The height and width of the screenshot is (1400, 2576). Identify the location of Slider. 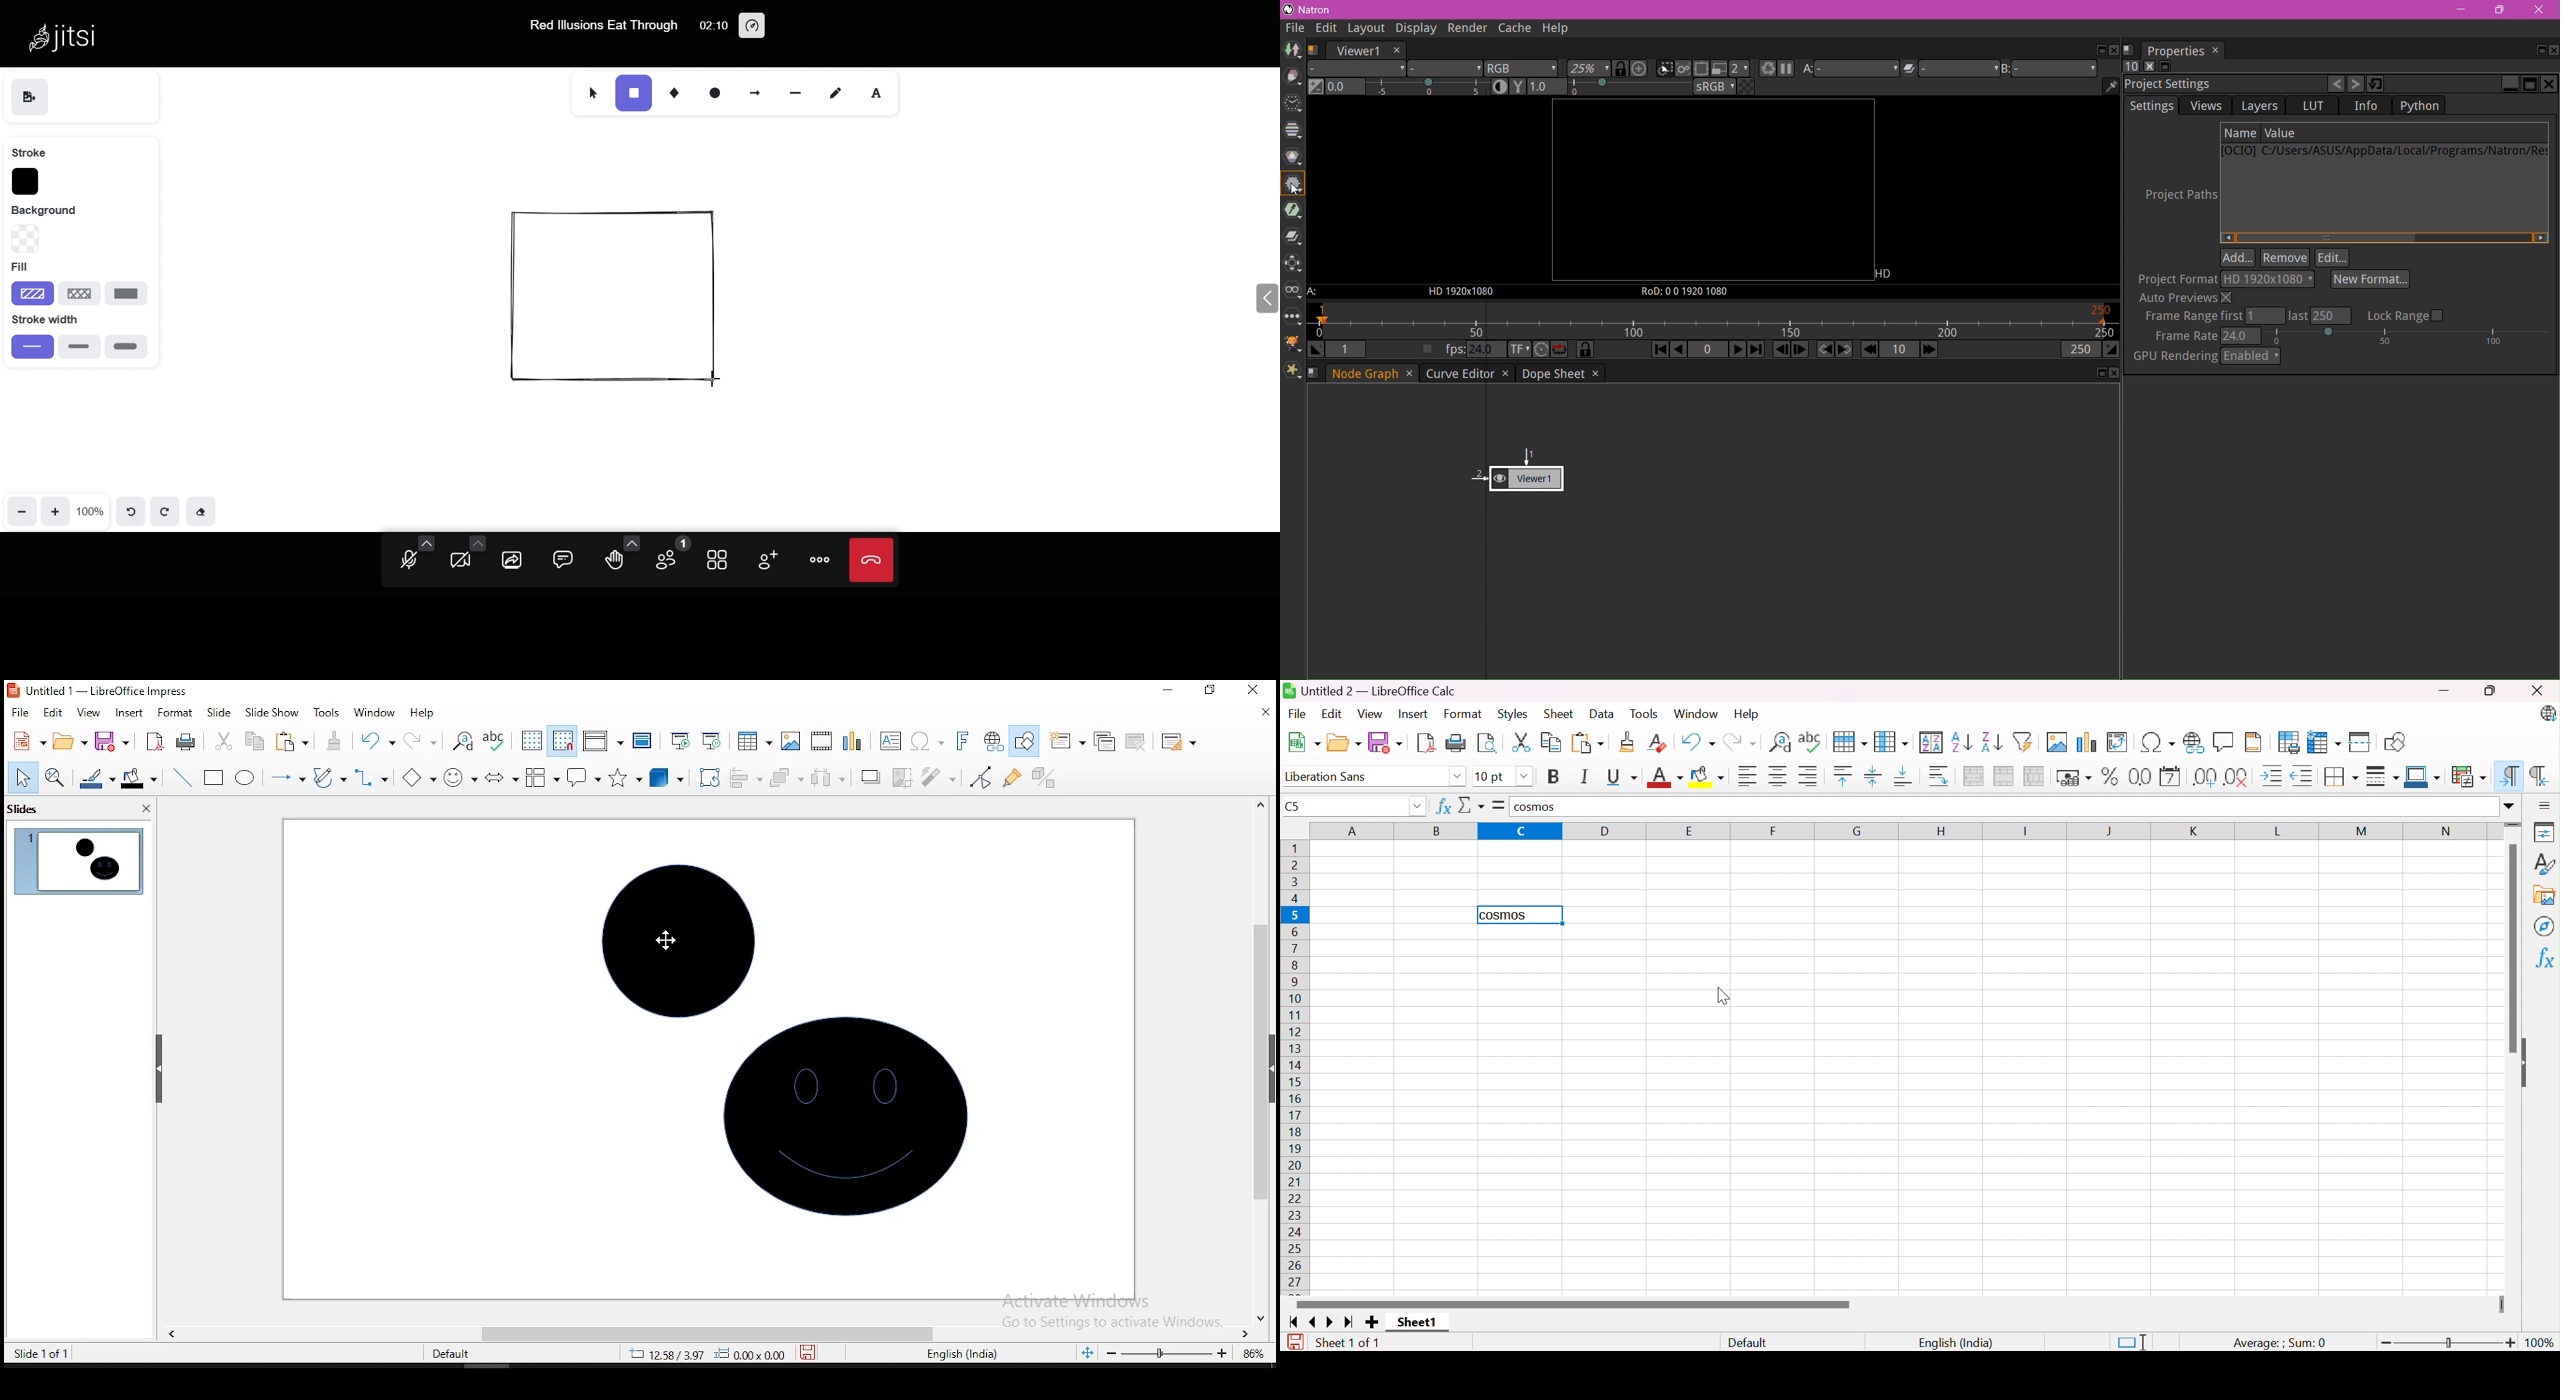
(2501, 1303).